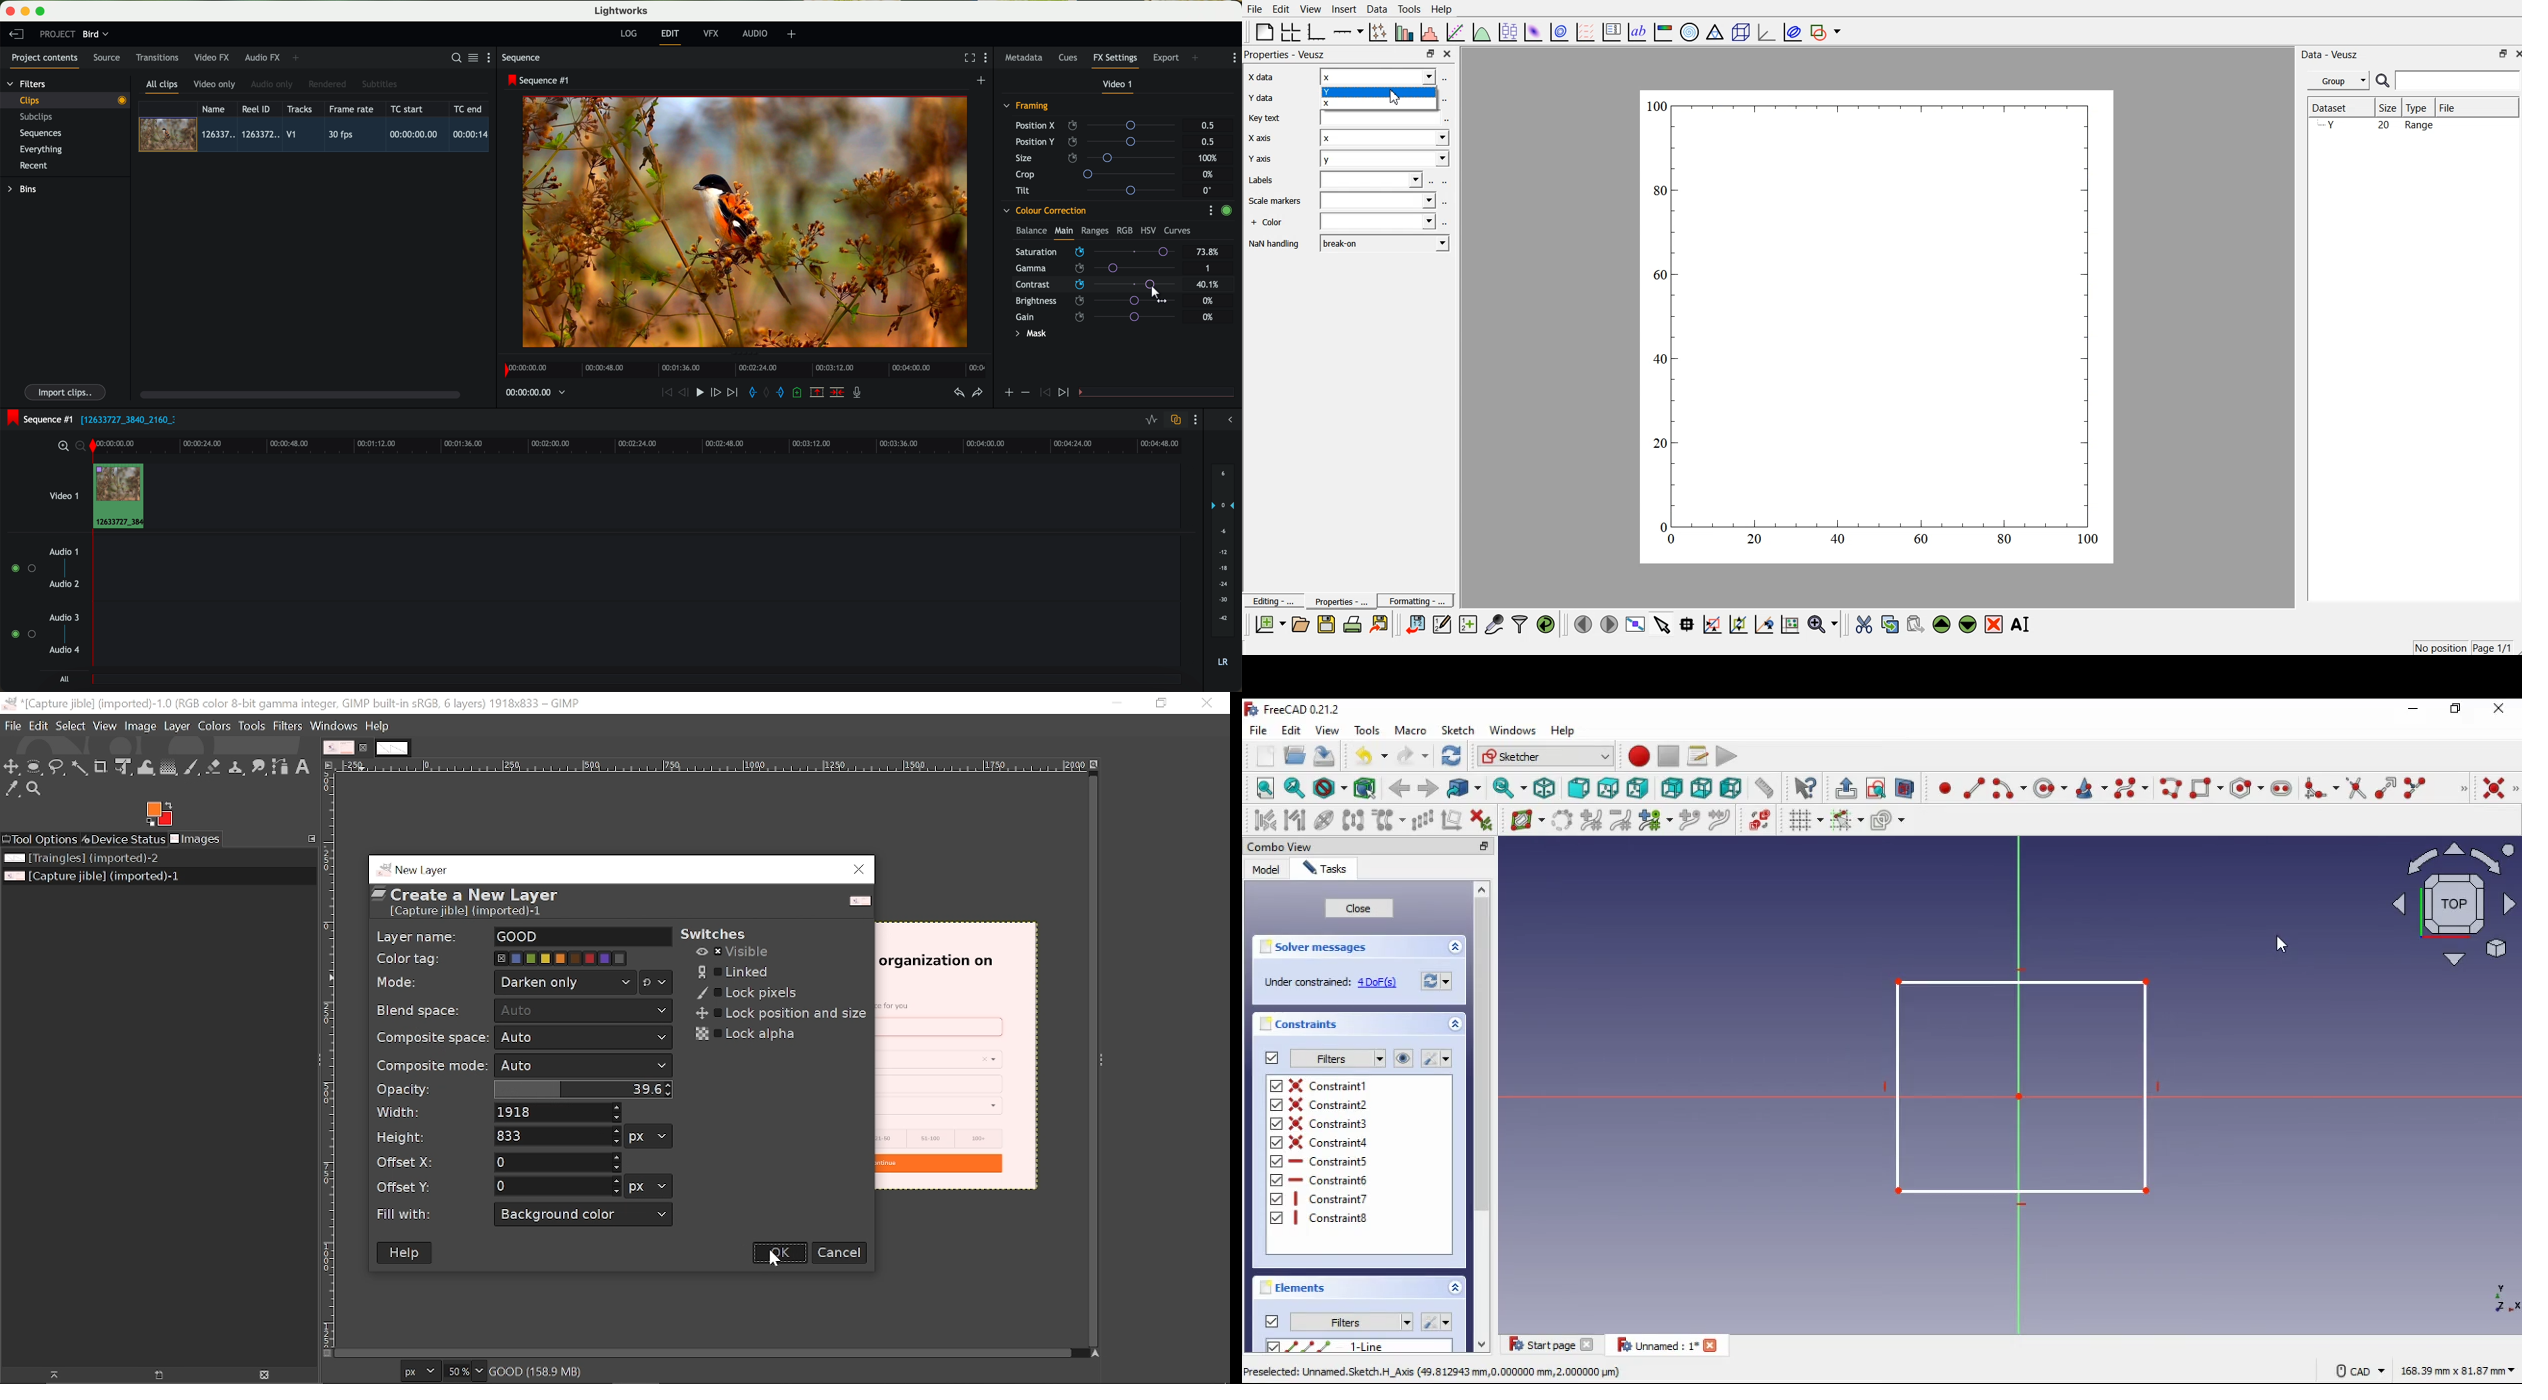 This screenshot has height=1400, width=2548. Describe the element at coordinates (309, 838) in the screenshot. I see `Configure this tab` at that location.